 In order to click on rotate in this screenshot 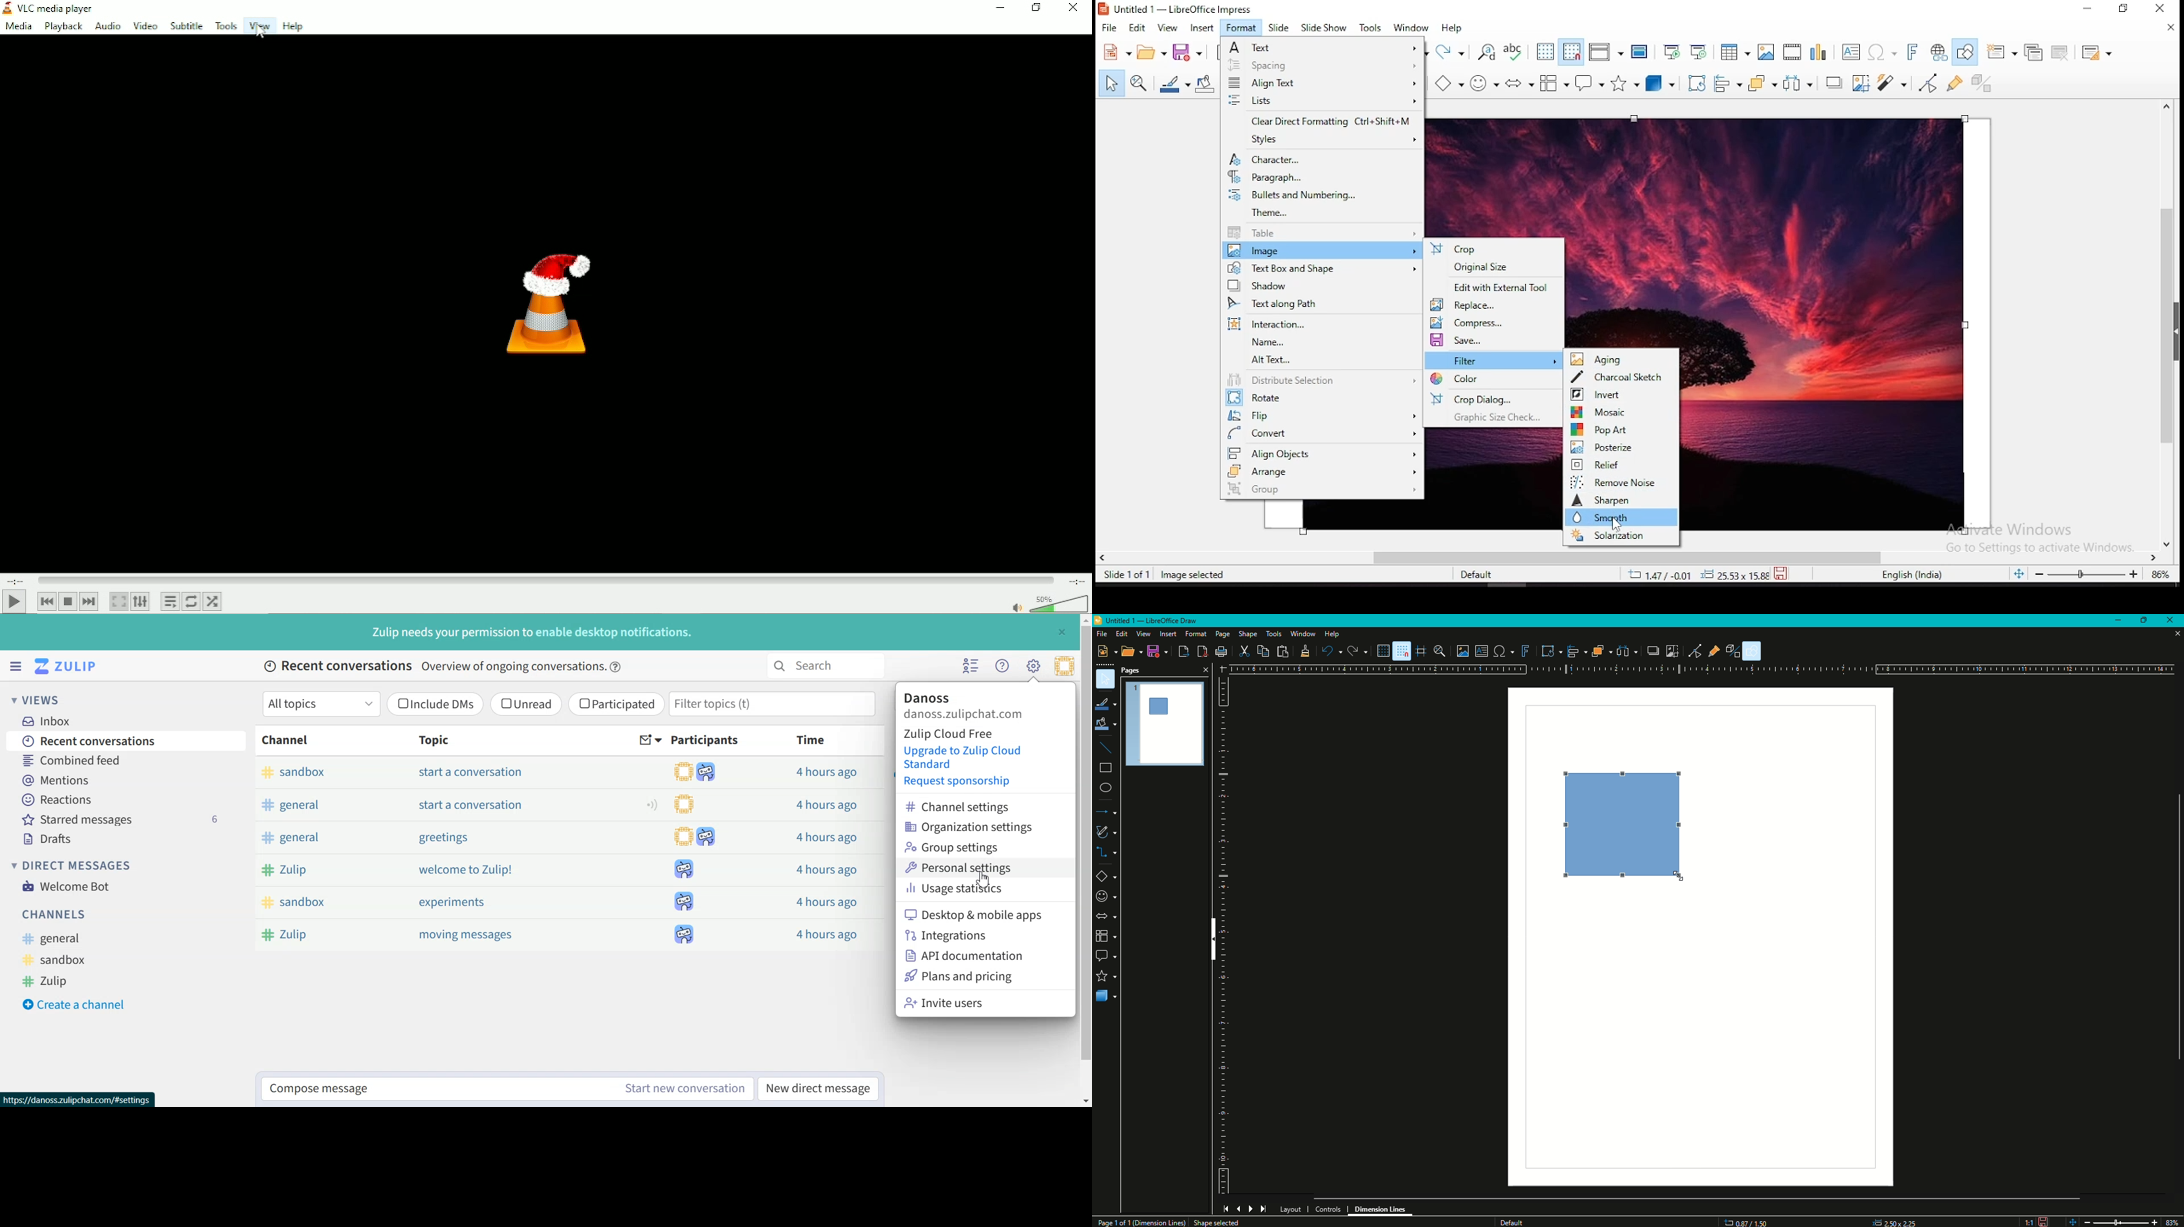, I will do `click(1324, 398)`.